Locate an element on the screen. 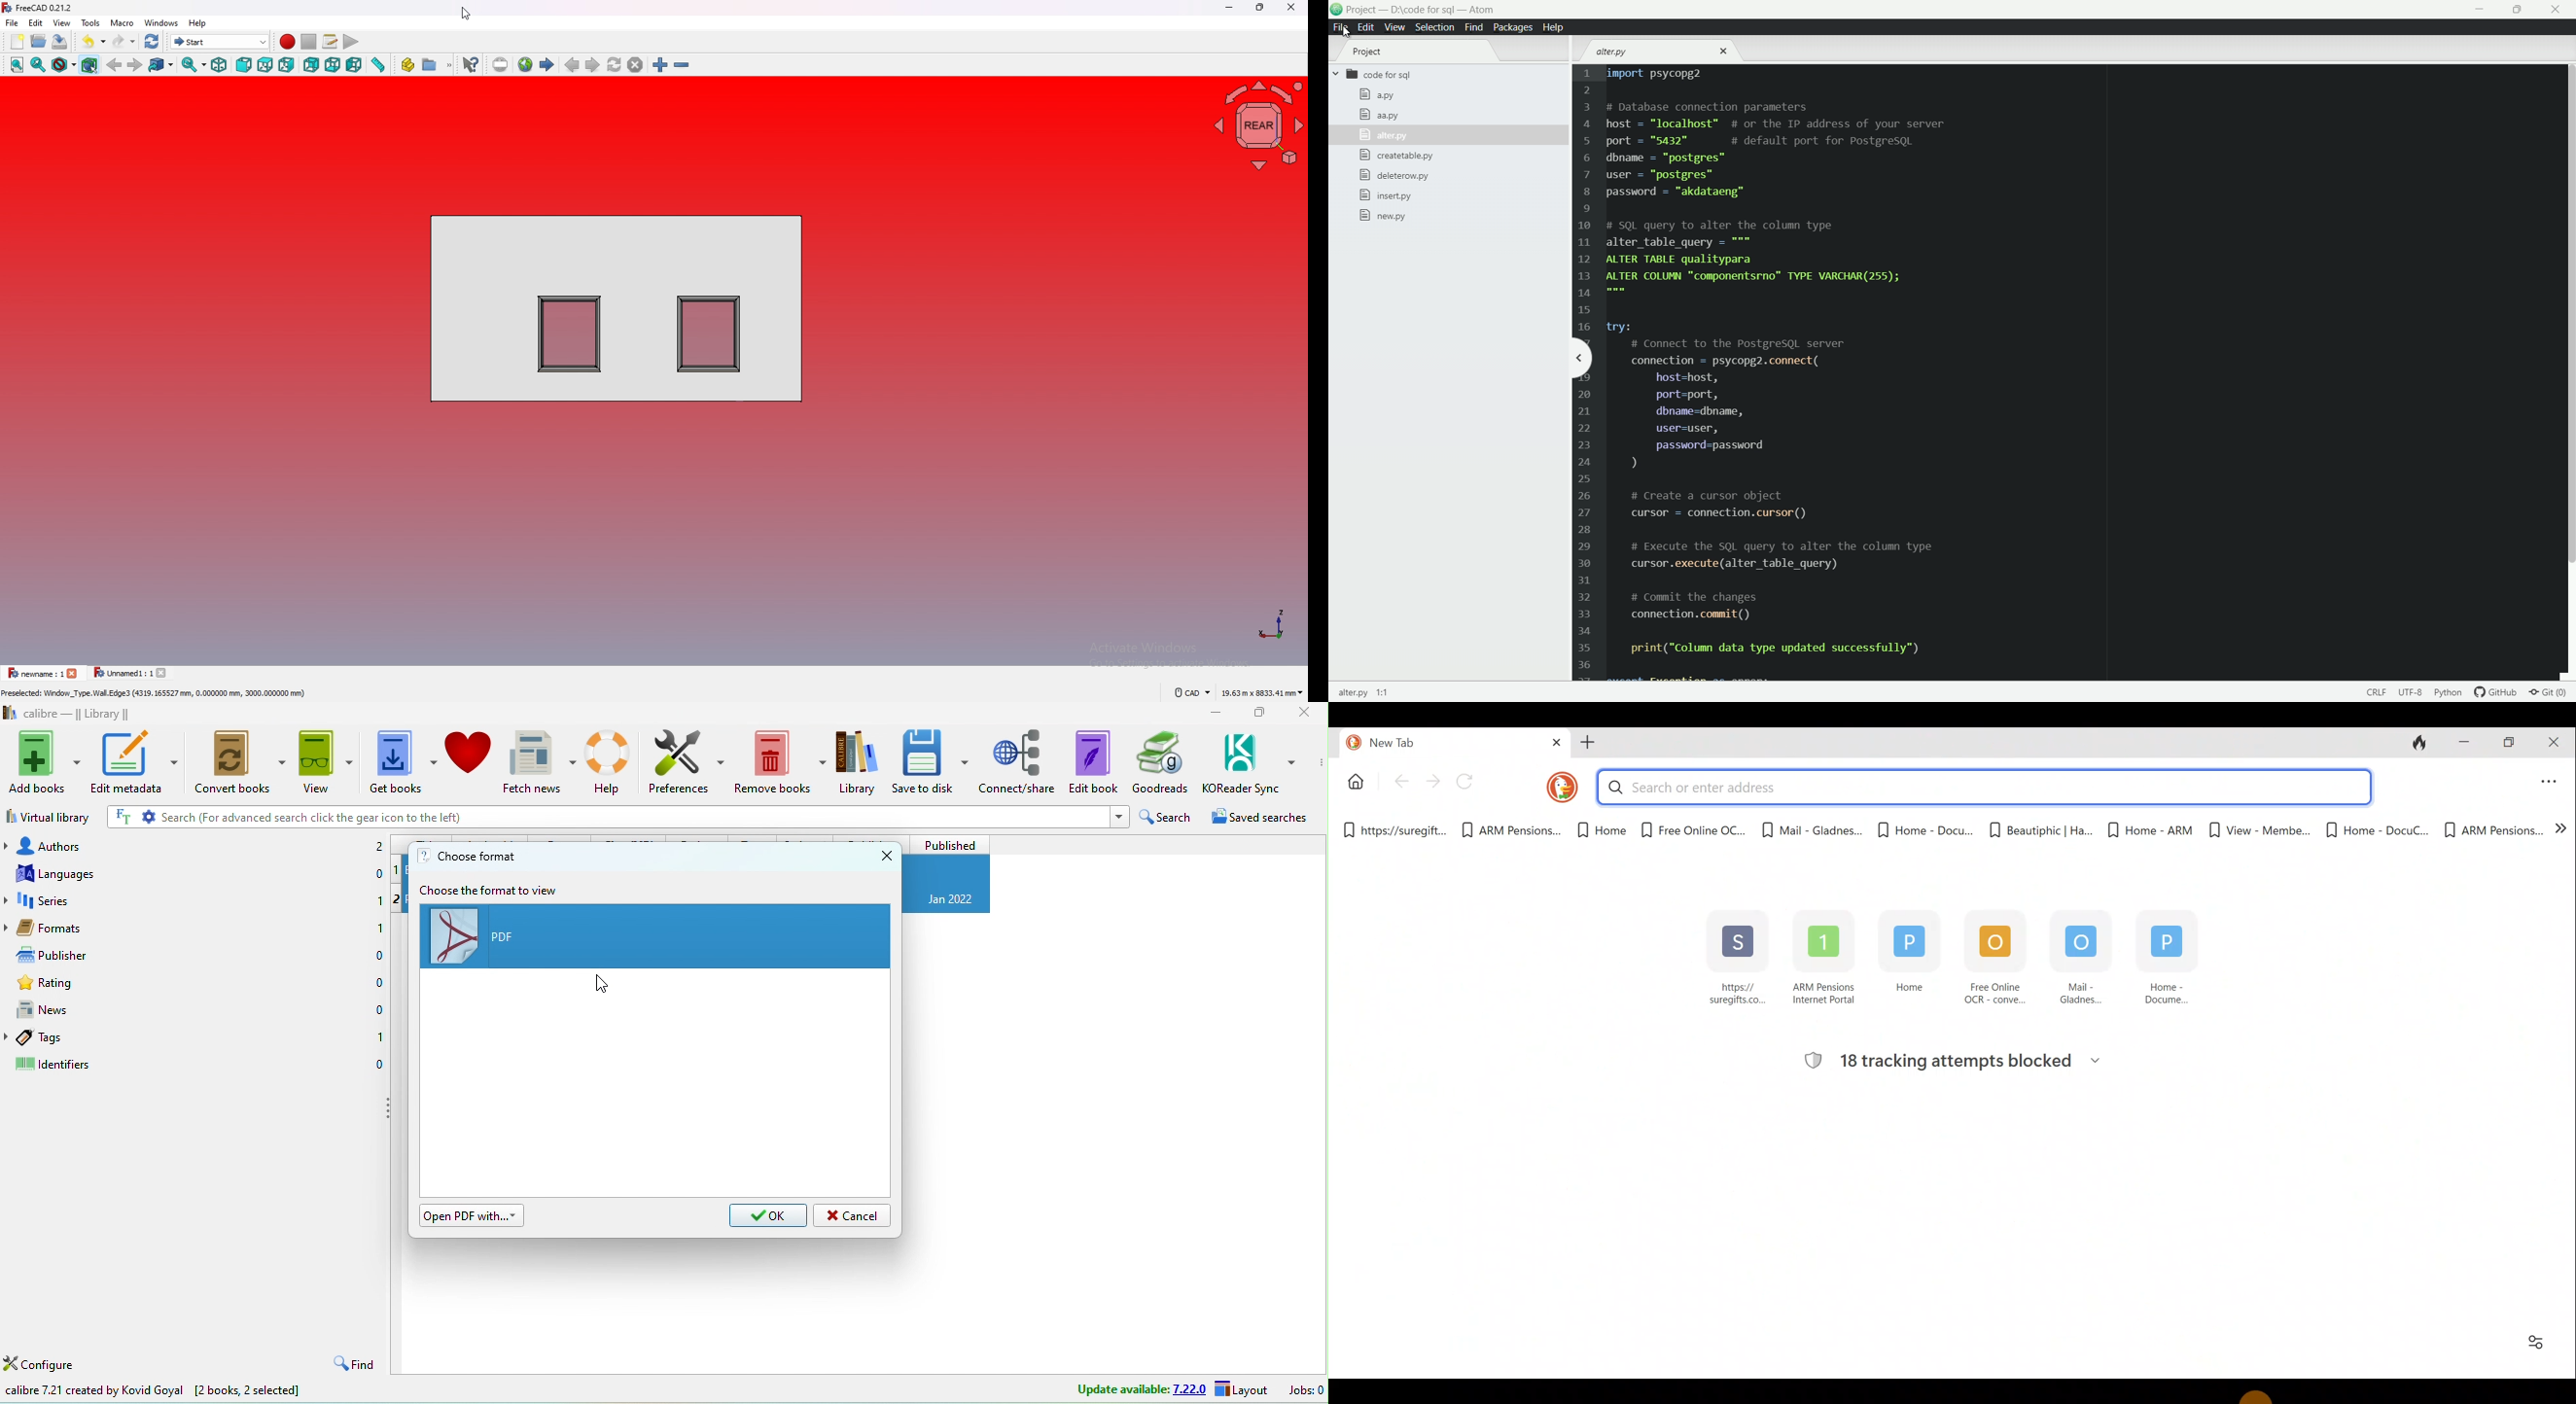 The height and width of the screenshot is (1428, 2576). series is located at coordinates (81, 899).